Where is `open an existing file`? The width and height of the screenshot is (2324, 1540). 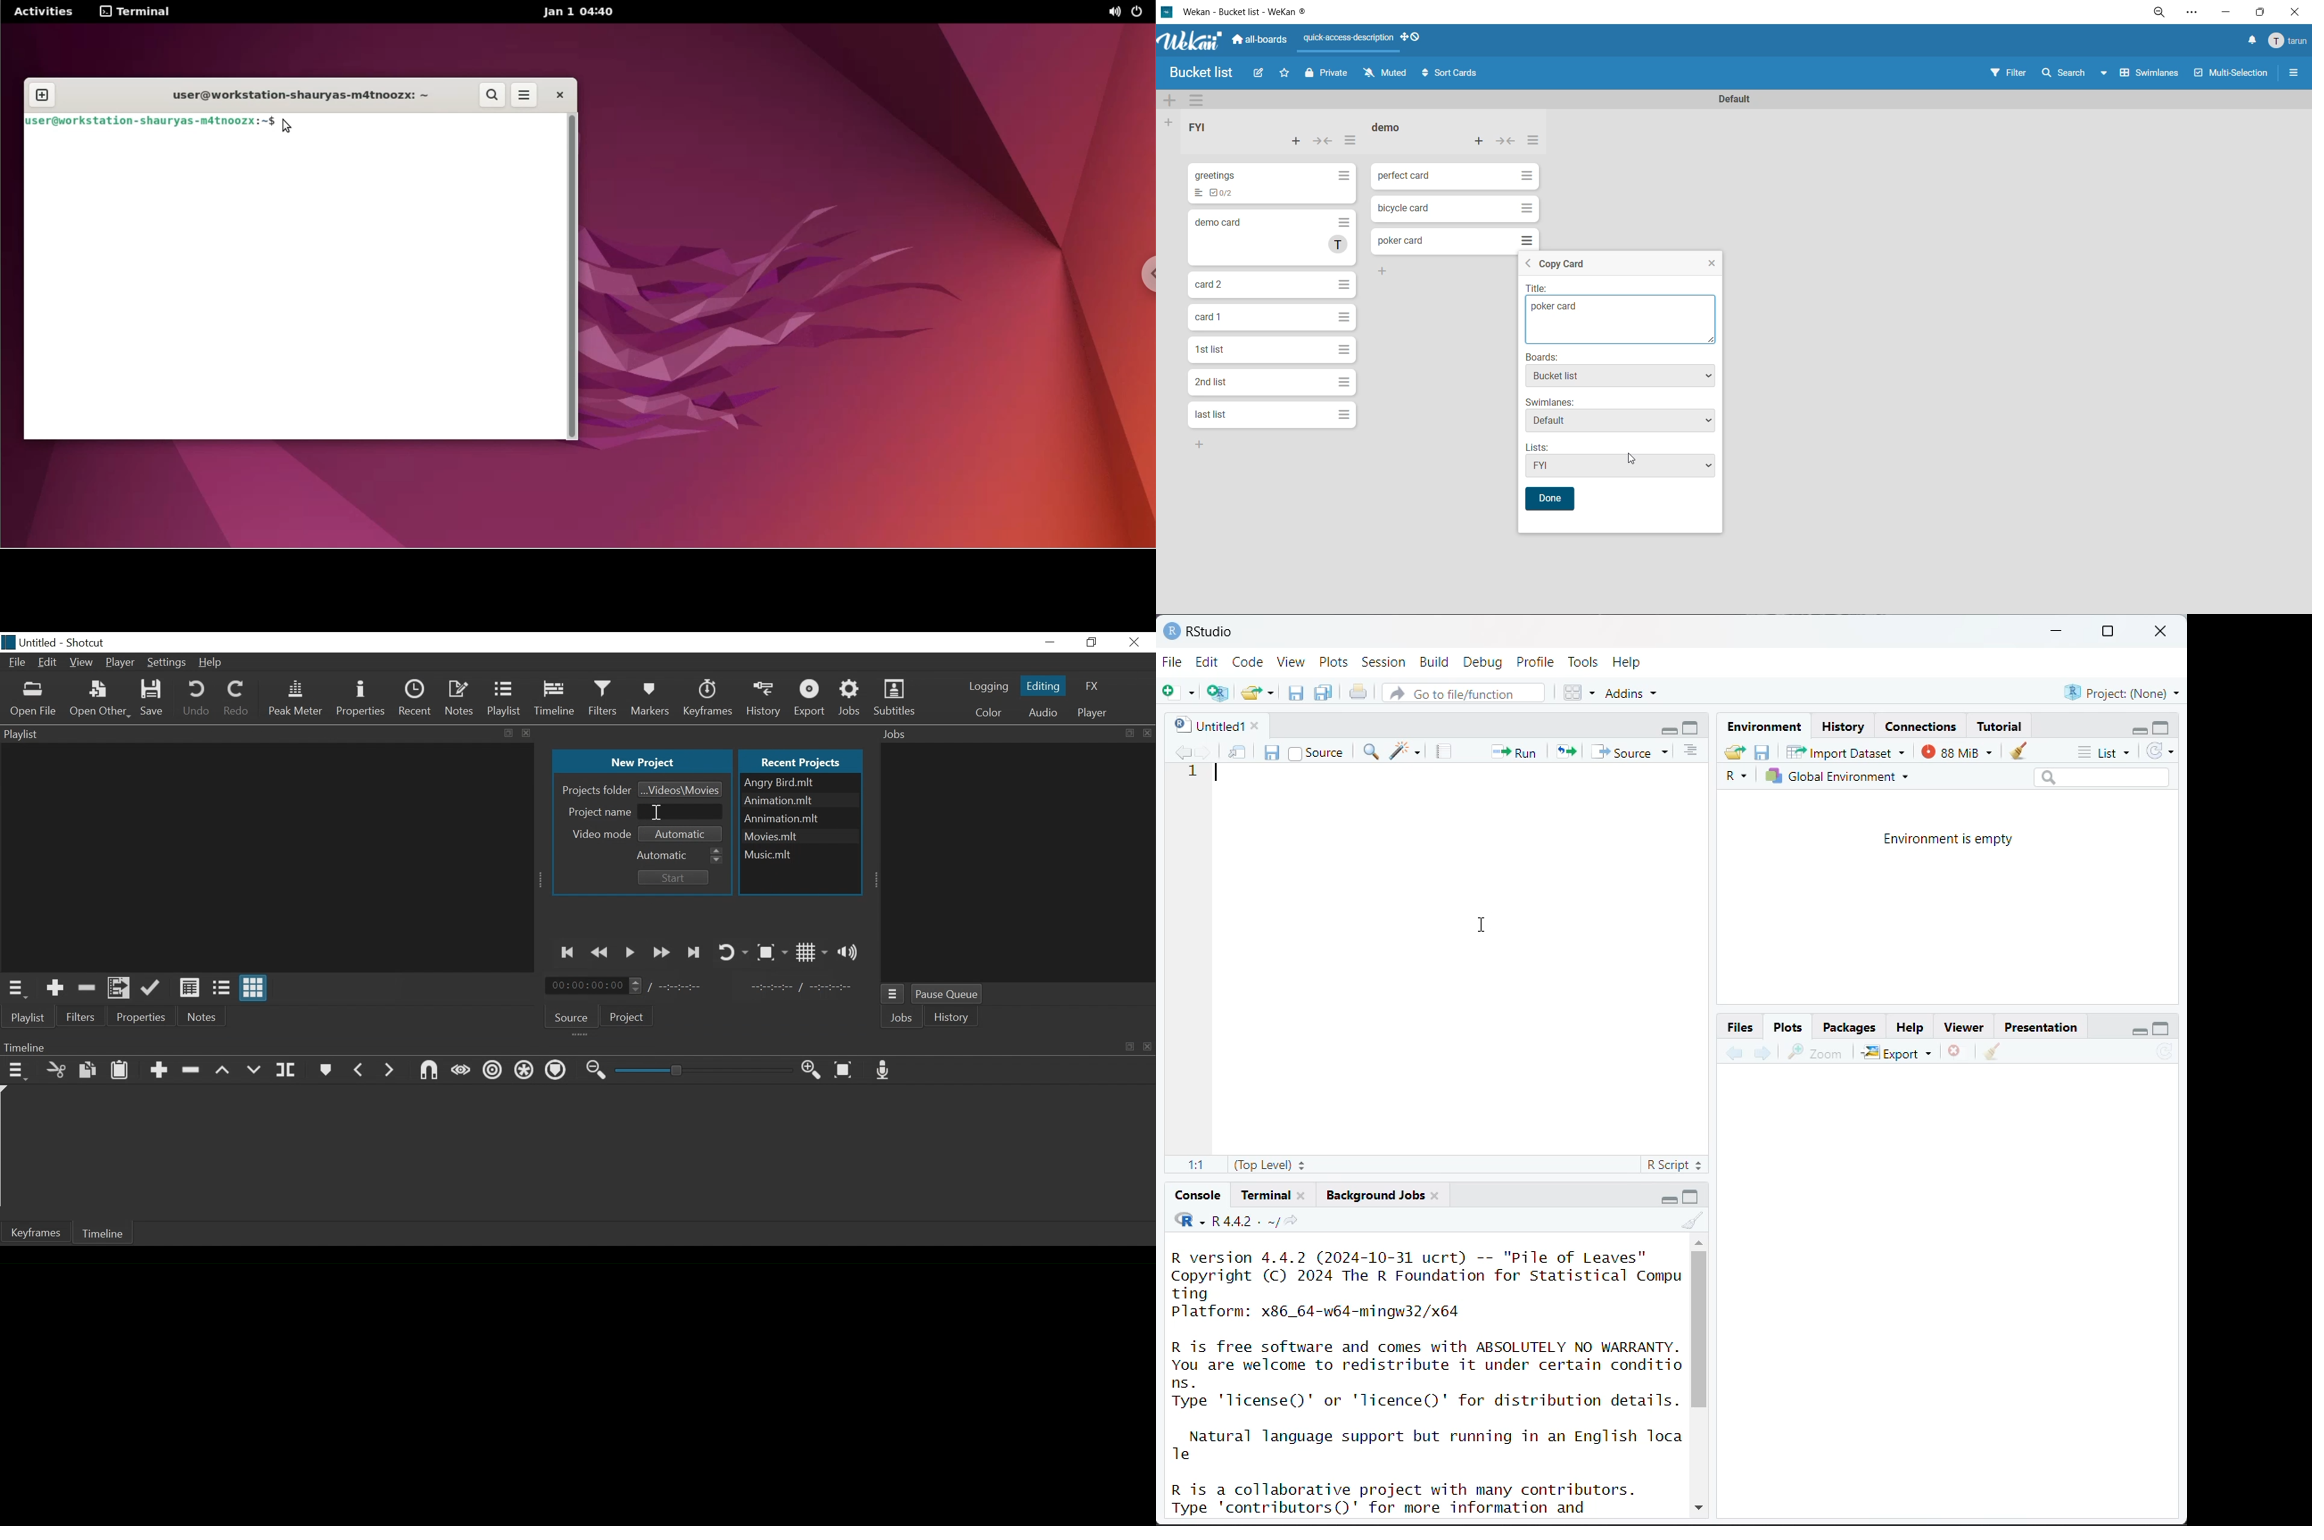
open an existing file is located at coordinates (1251, 690).